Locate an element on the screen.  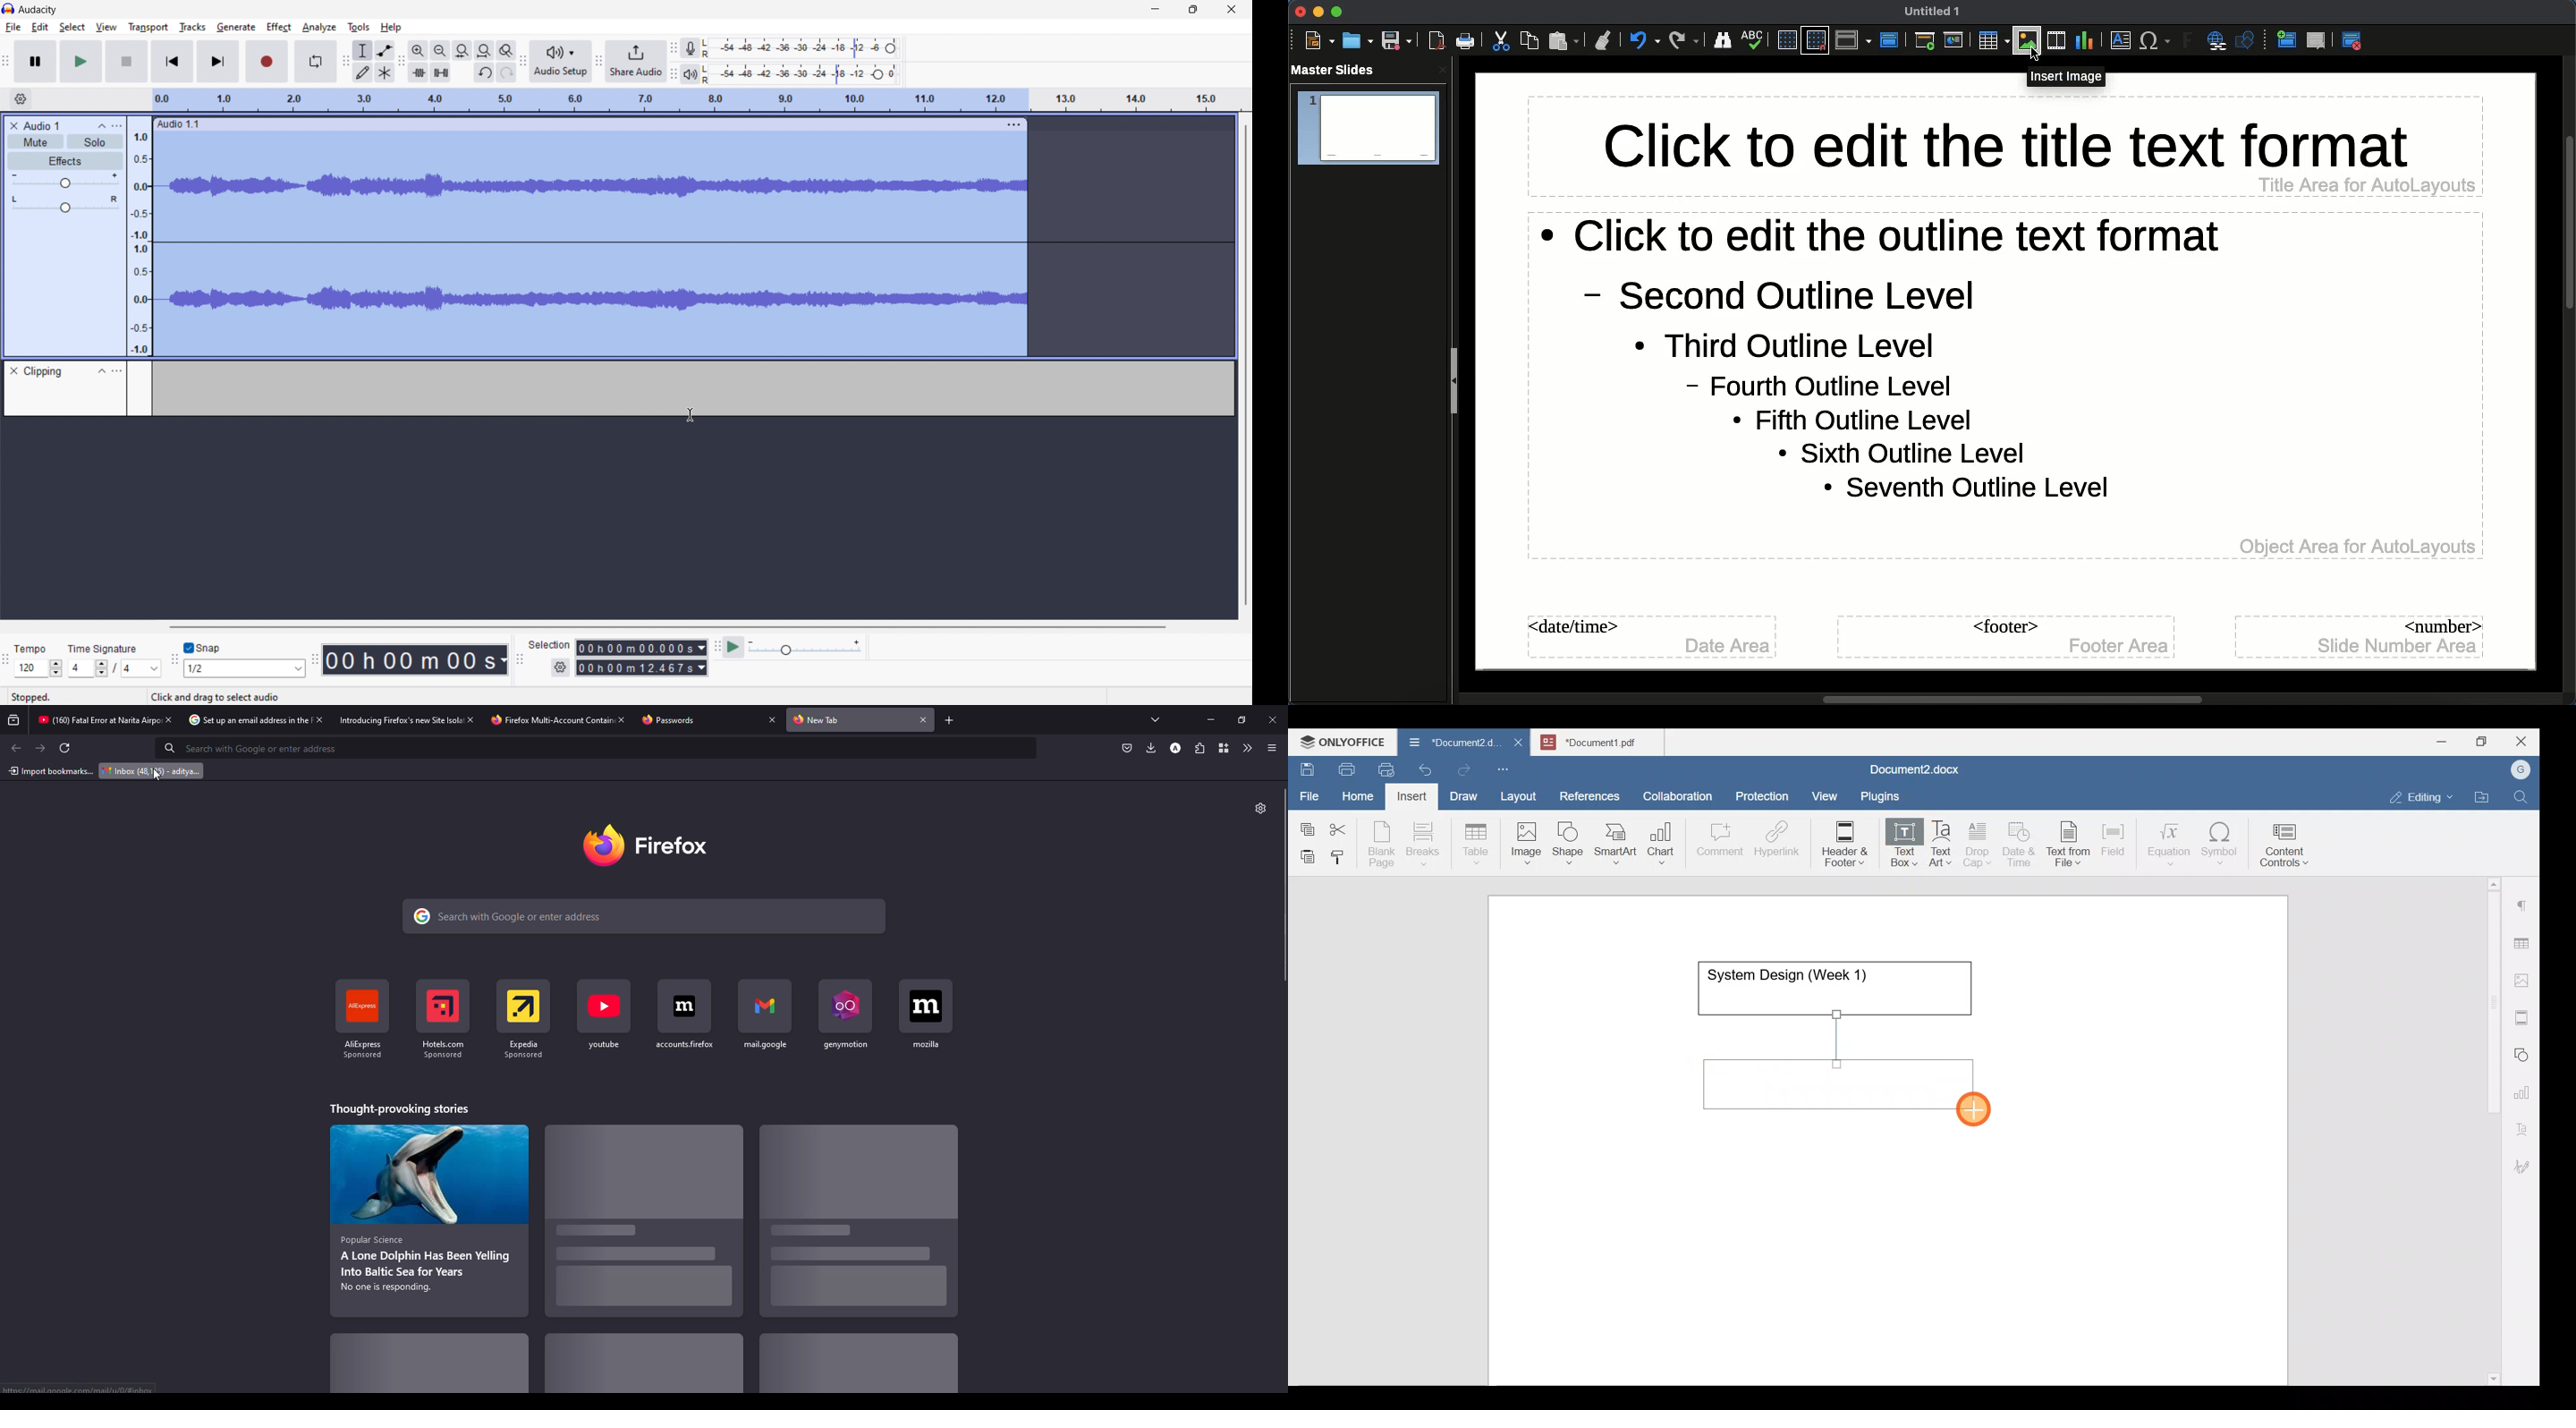
Copy is located at coordinates (1529, 40).